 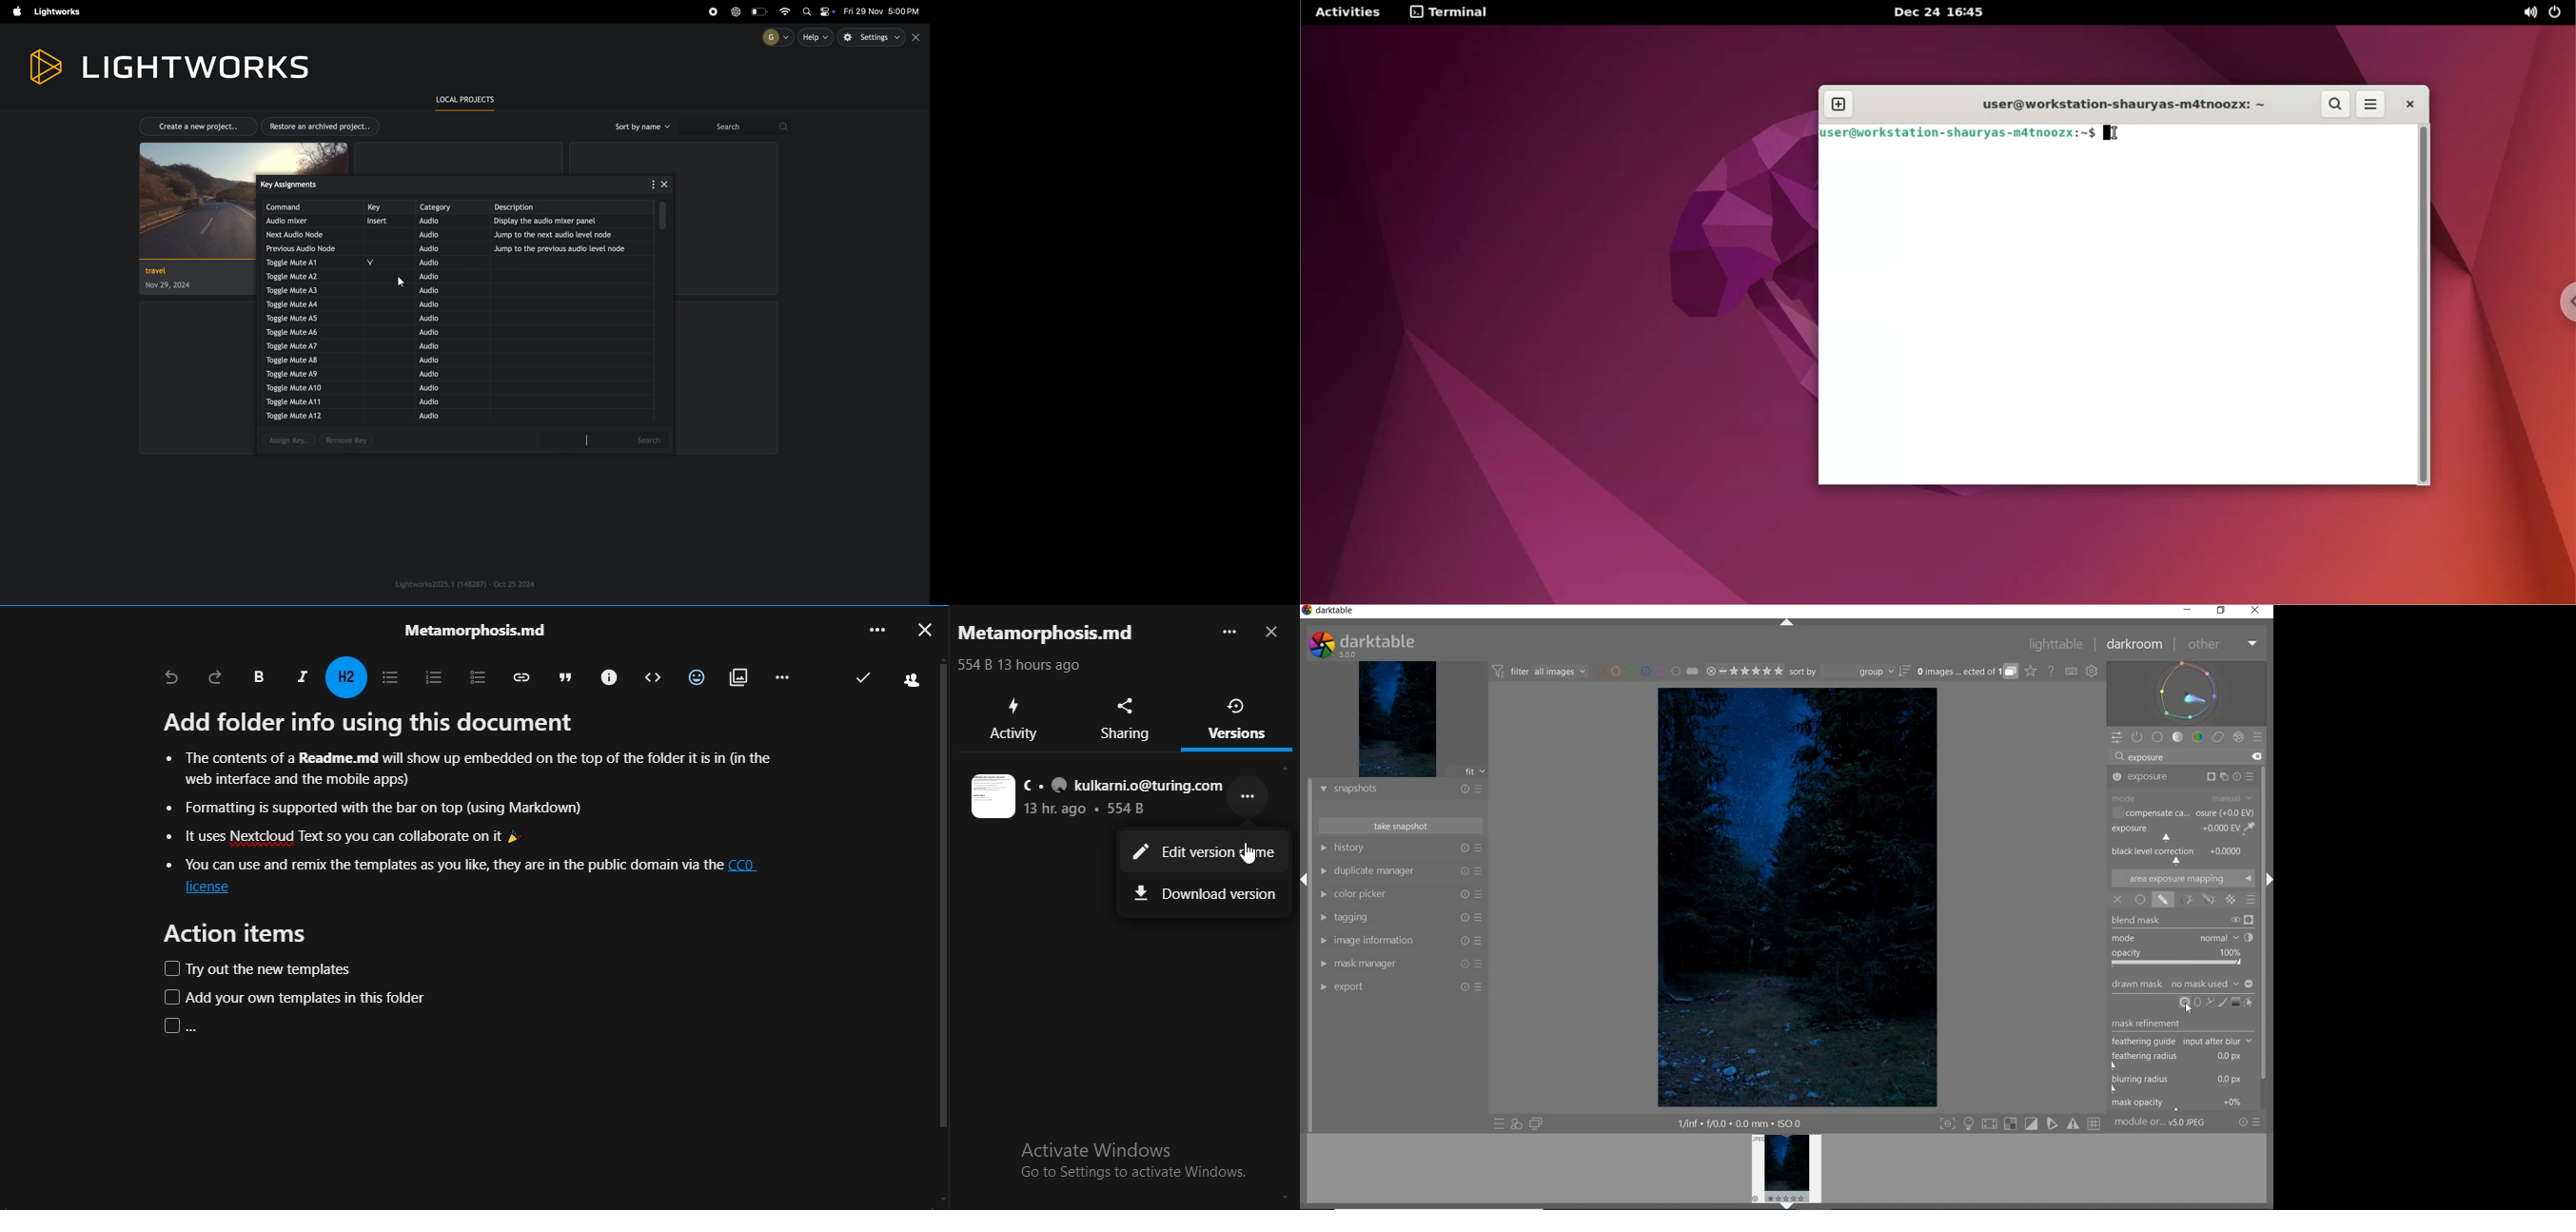 I want to click on restore archived projects, so click(x=324, y=126).